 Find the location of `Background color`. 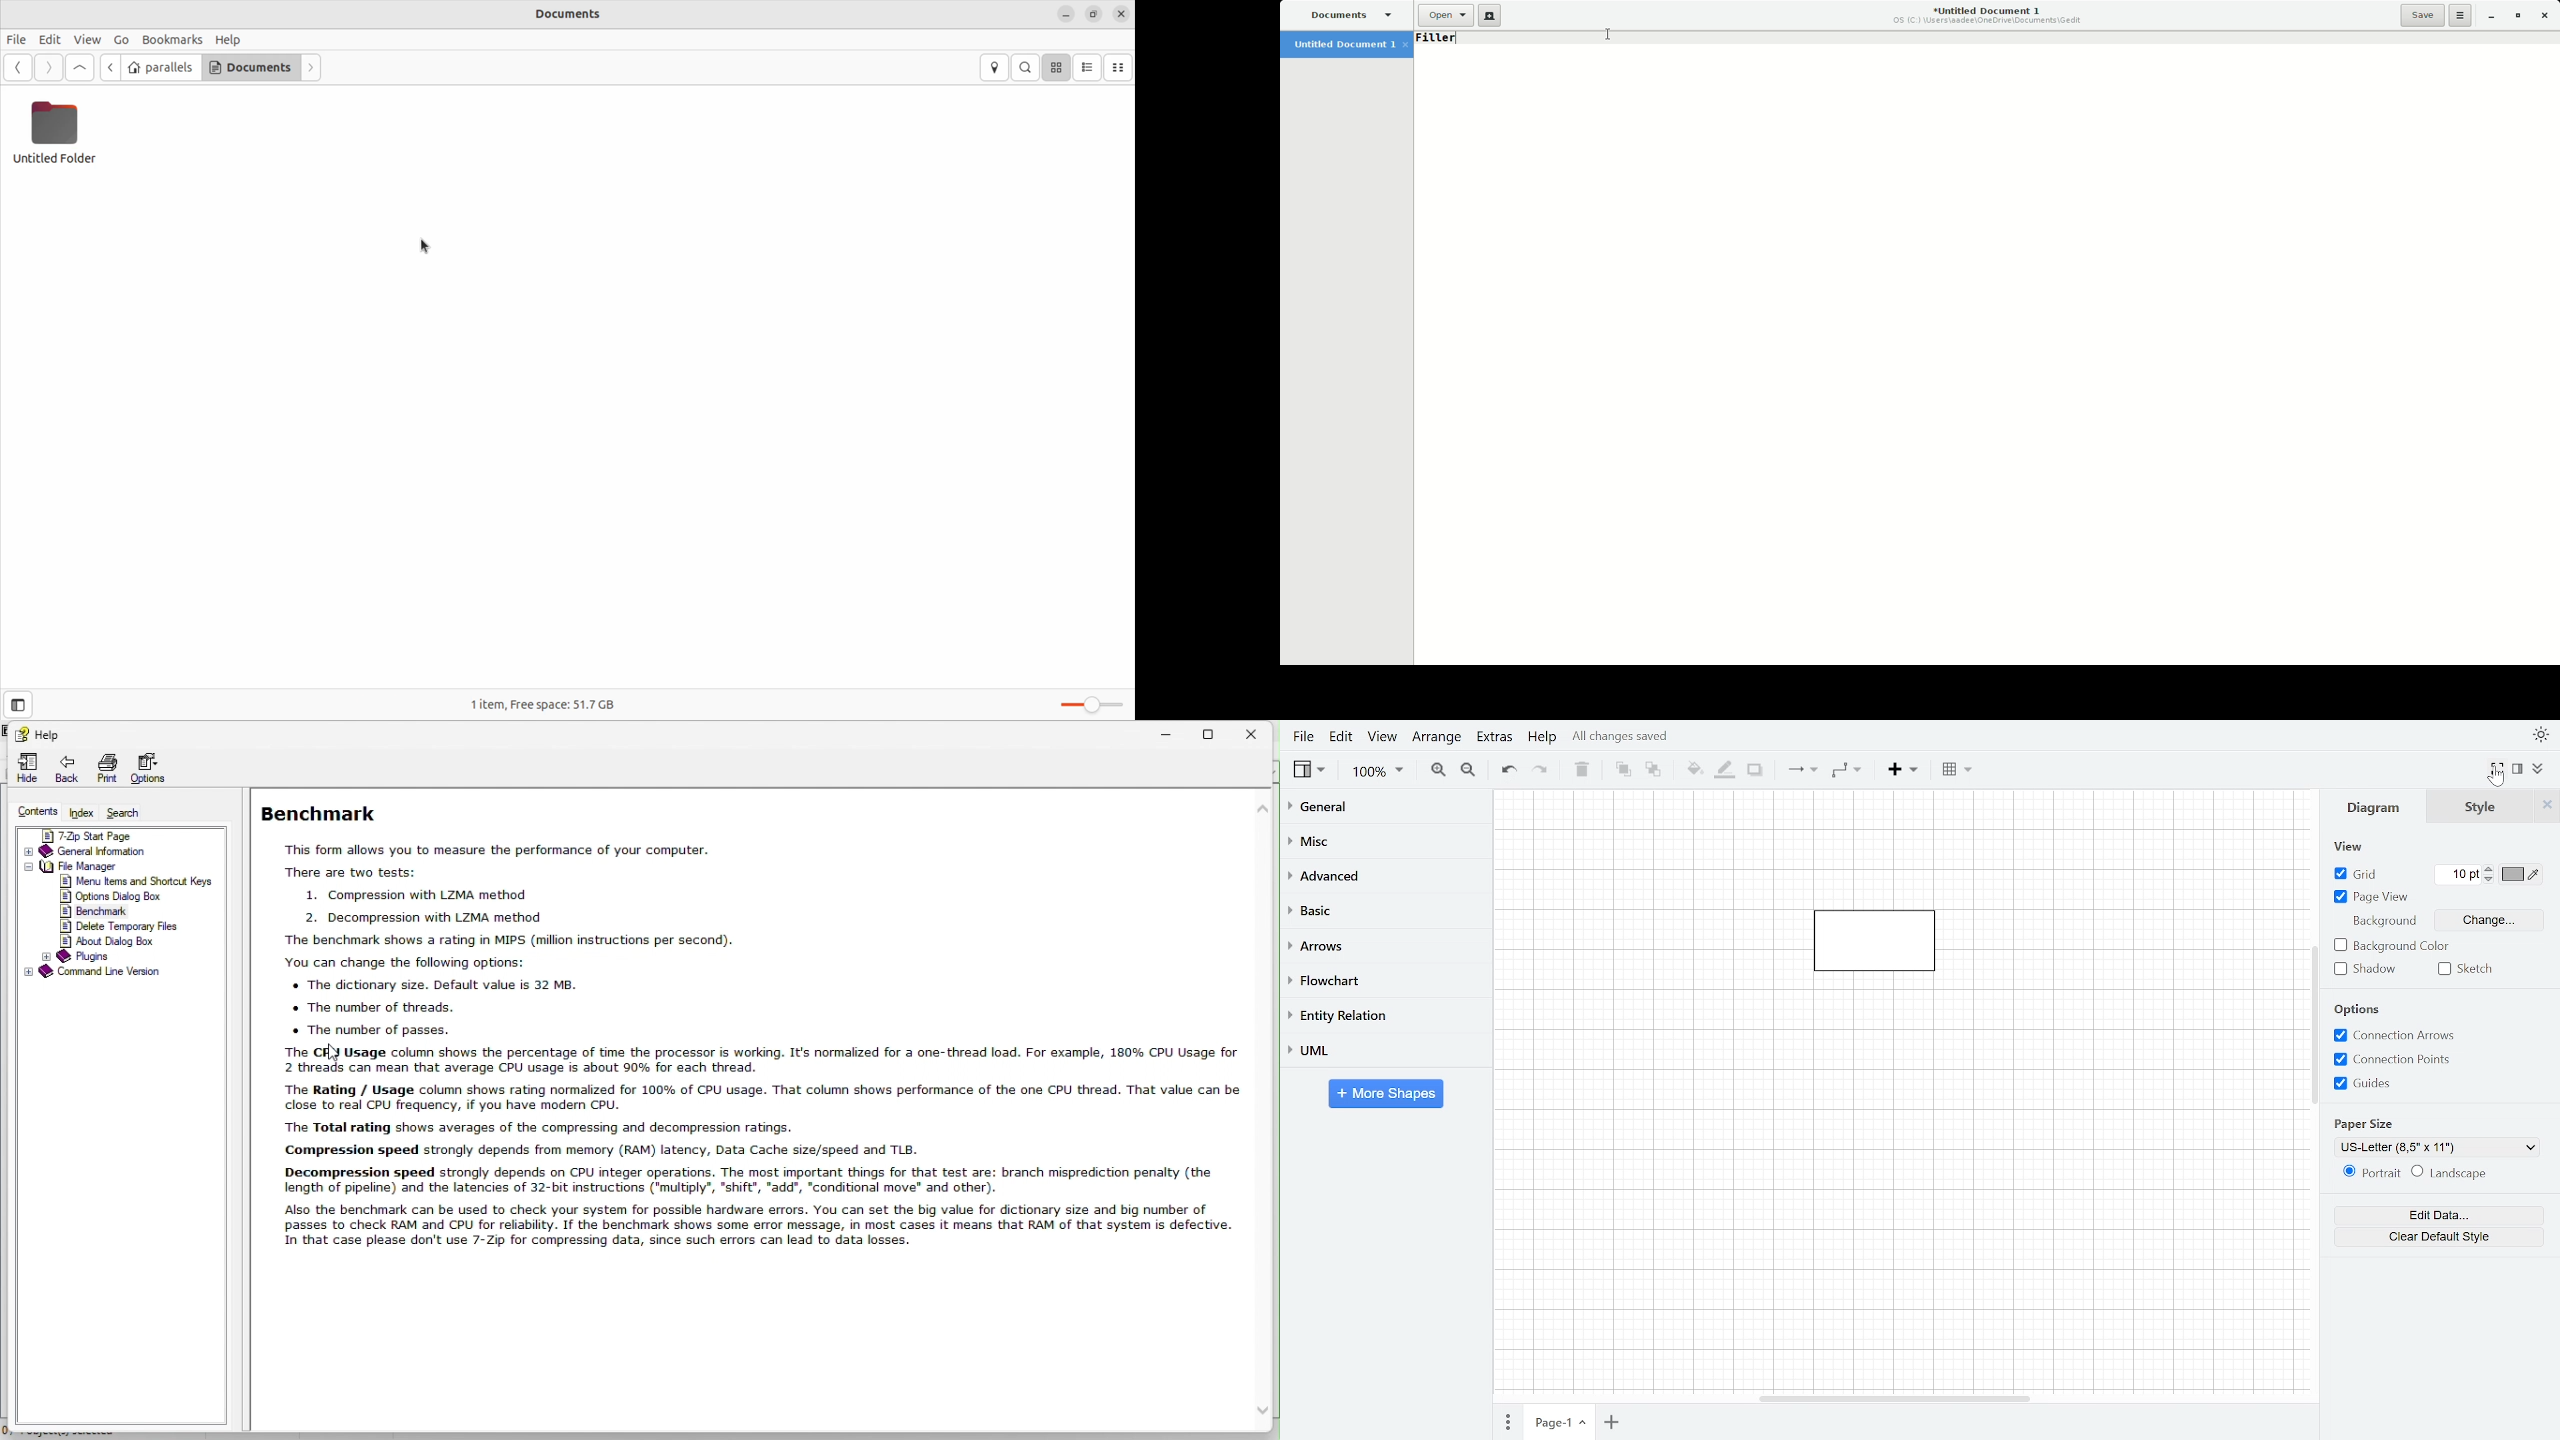

Background color is located at coordinates (2396, 948).